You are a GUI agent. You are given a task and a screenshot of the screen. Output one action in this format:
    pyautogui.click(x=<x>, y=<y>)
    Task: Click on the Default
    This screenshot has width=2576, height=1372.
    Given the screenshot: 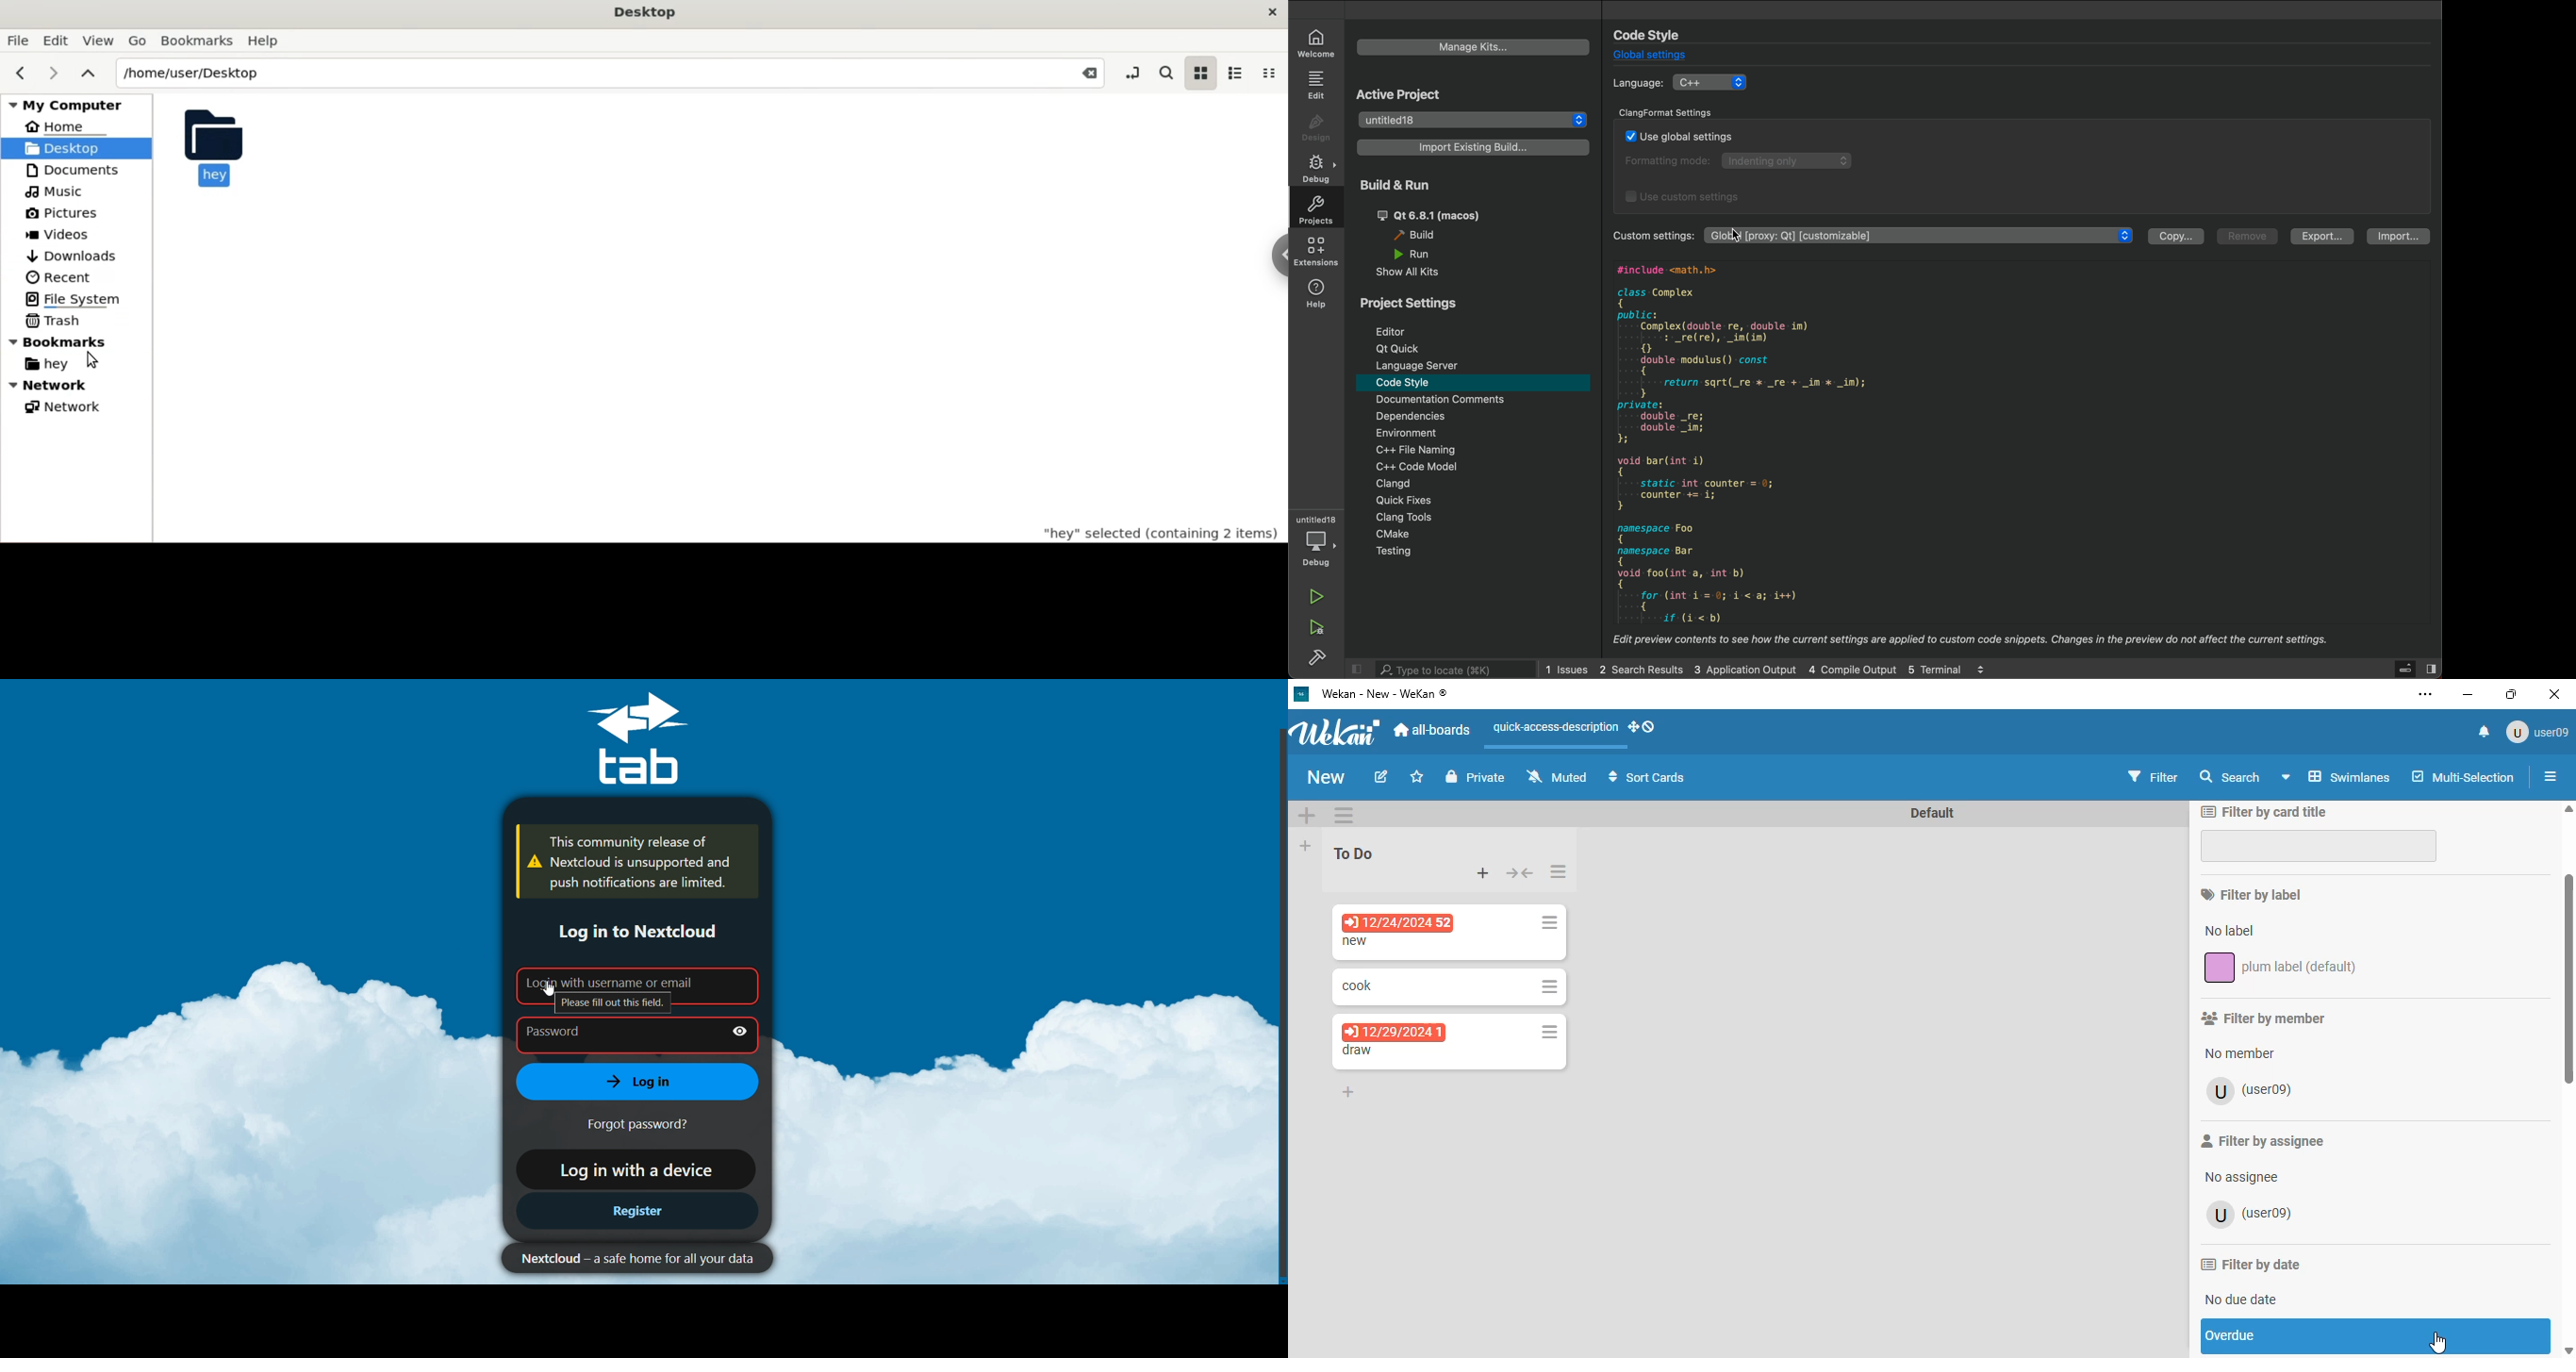 What is the action you would take?
    pyautogui.click(x=1933, y=812)
    